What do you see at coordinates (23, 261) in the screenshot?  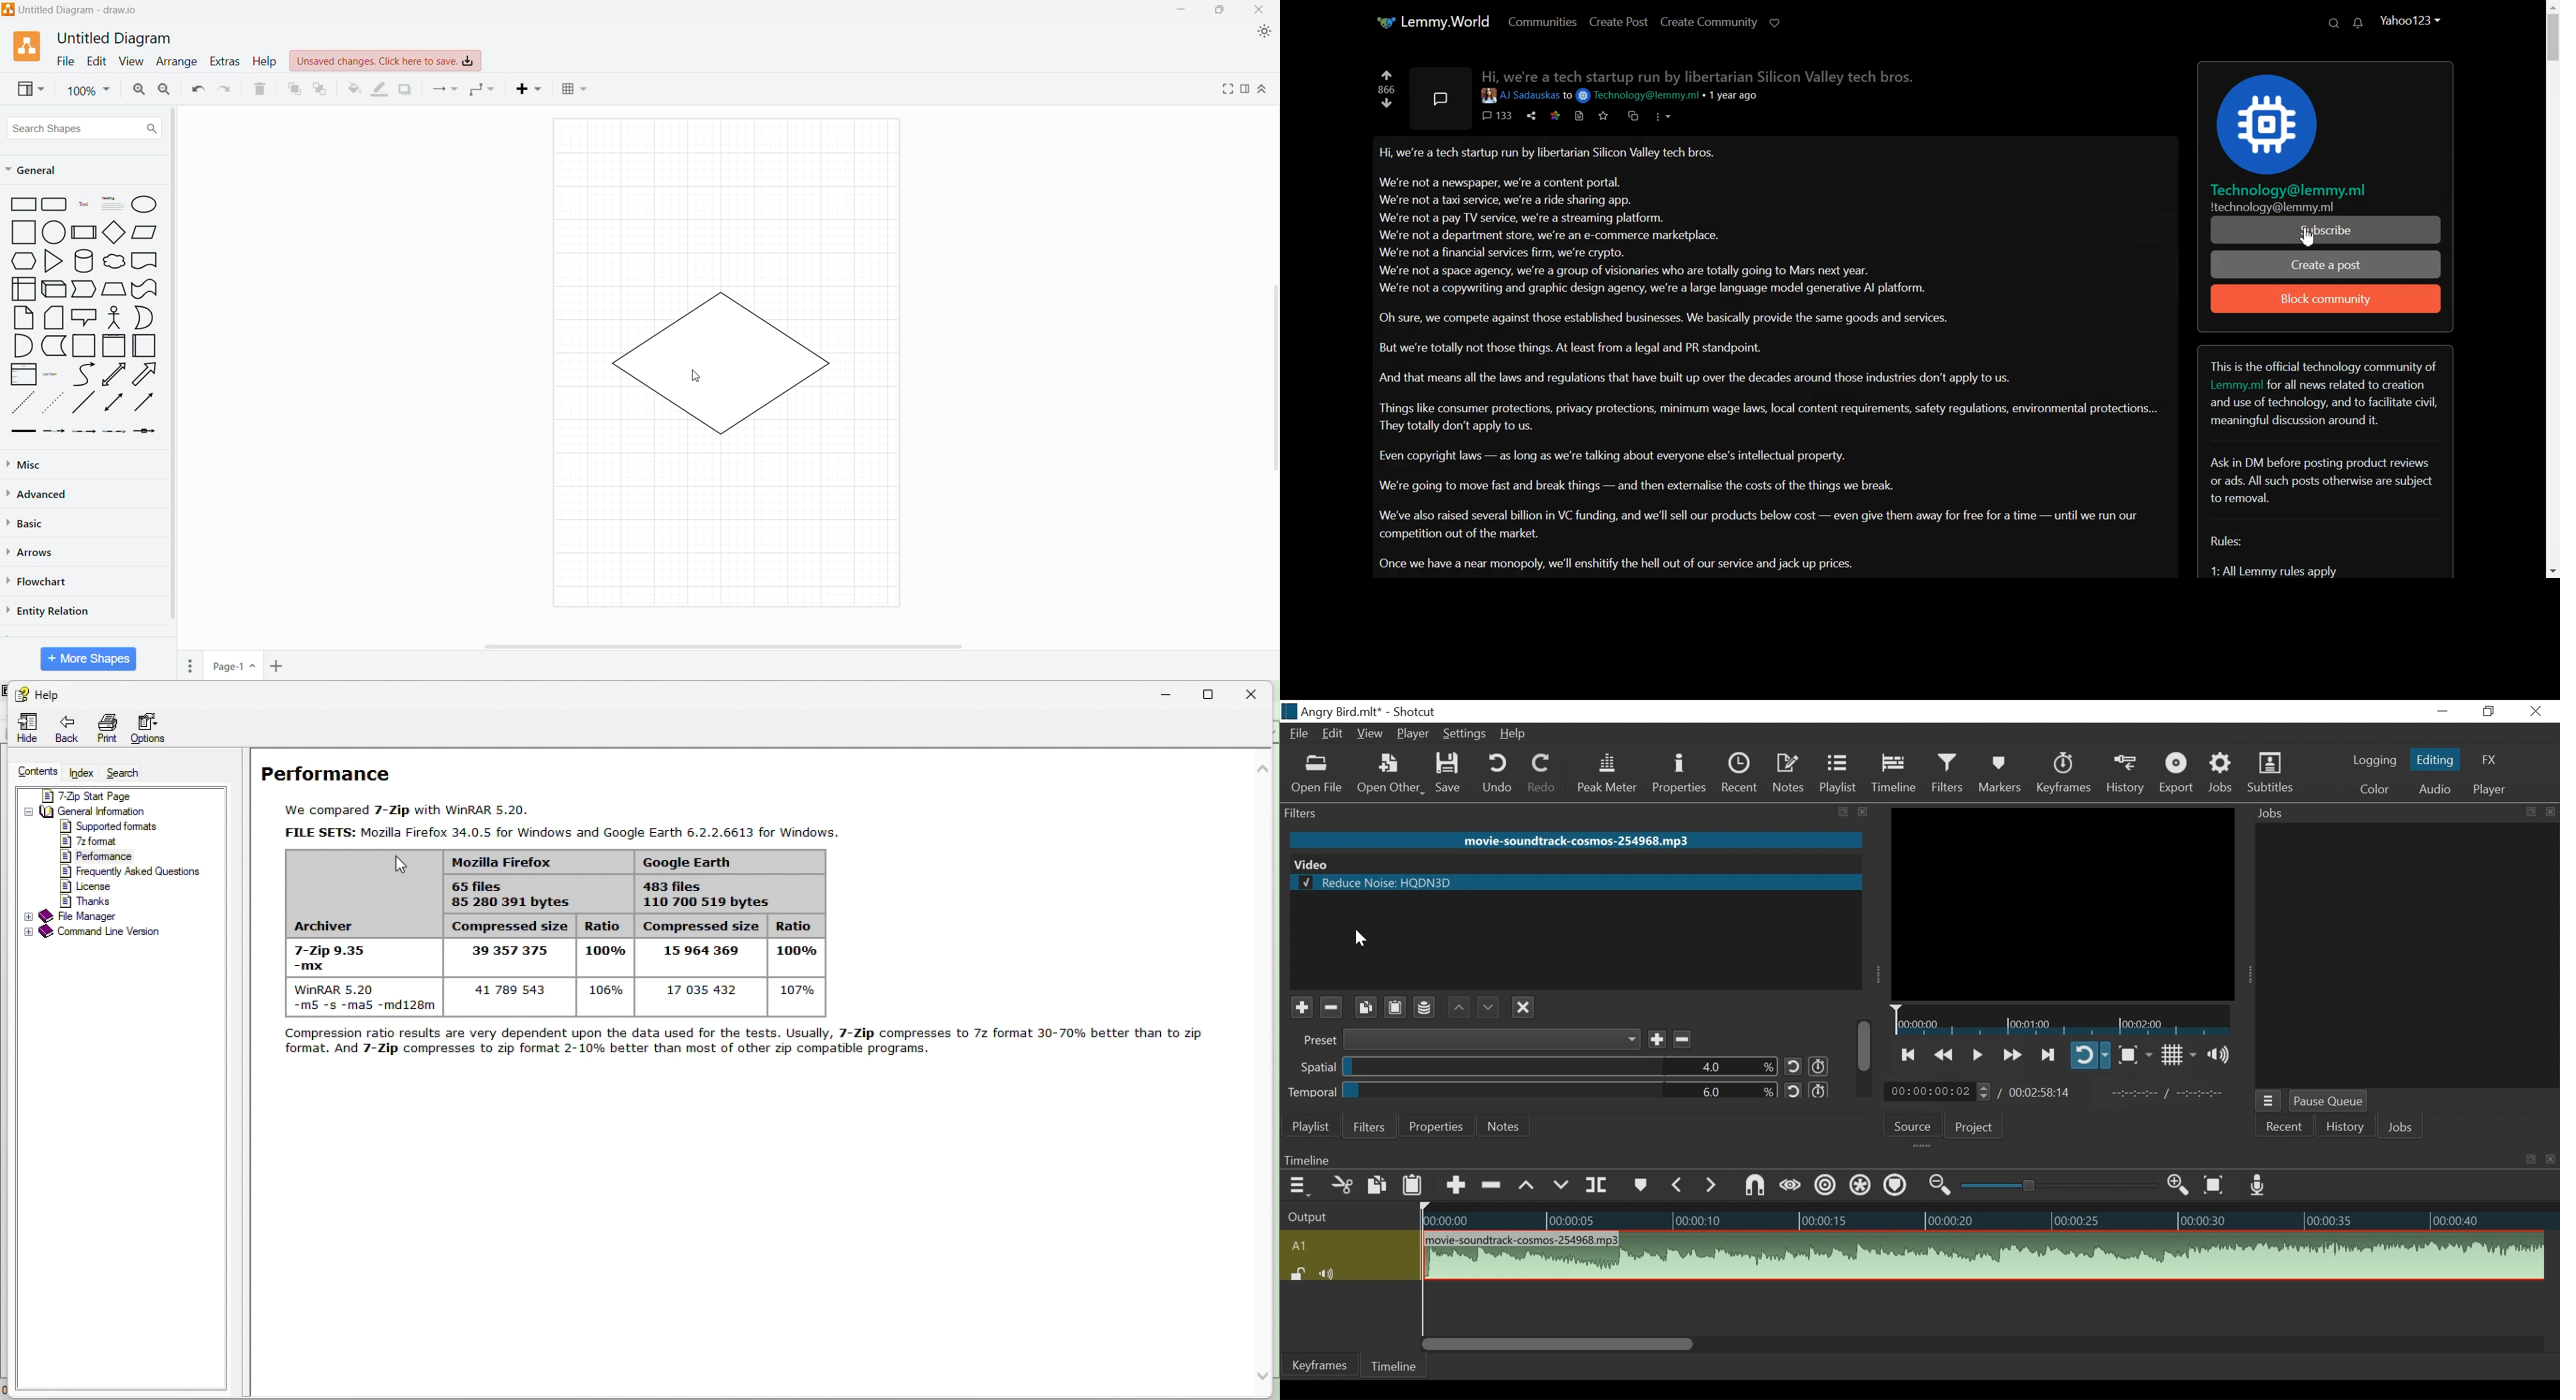 I see `Hexagon` at bounding box center [23, 261].